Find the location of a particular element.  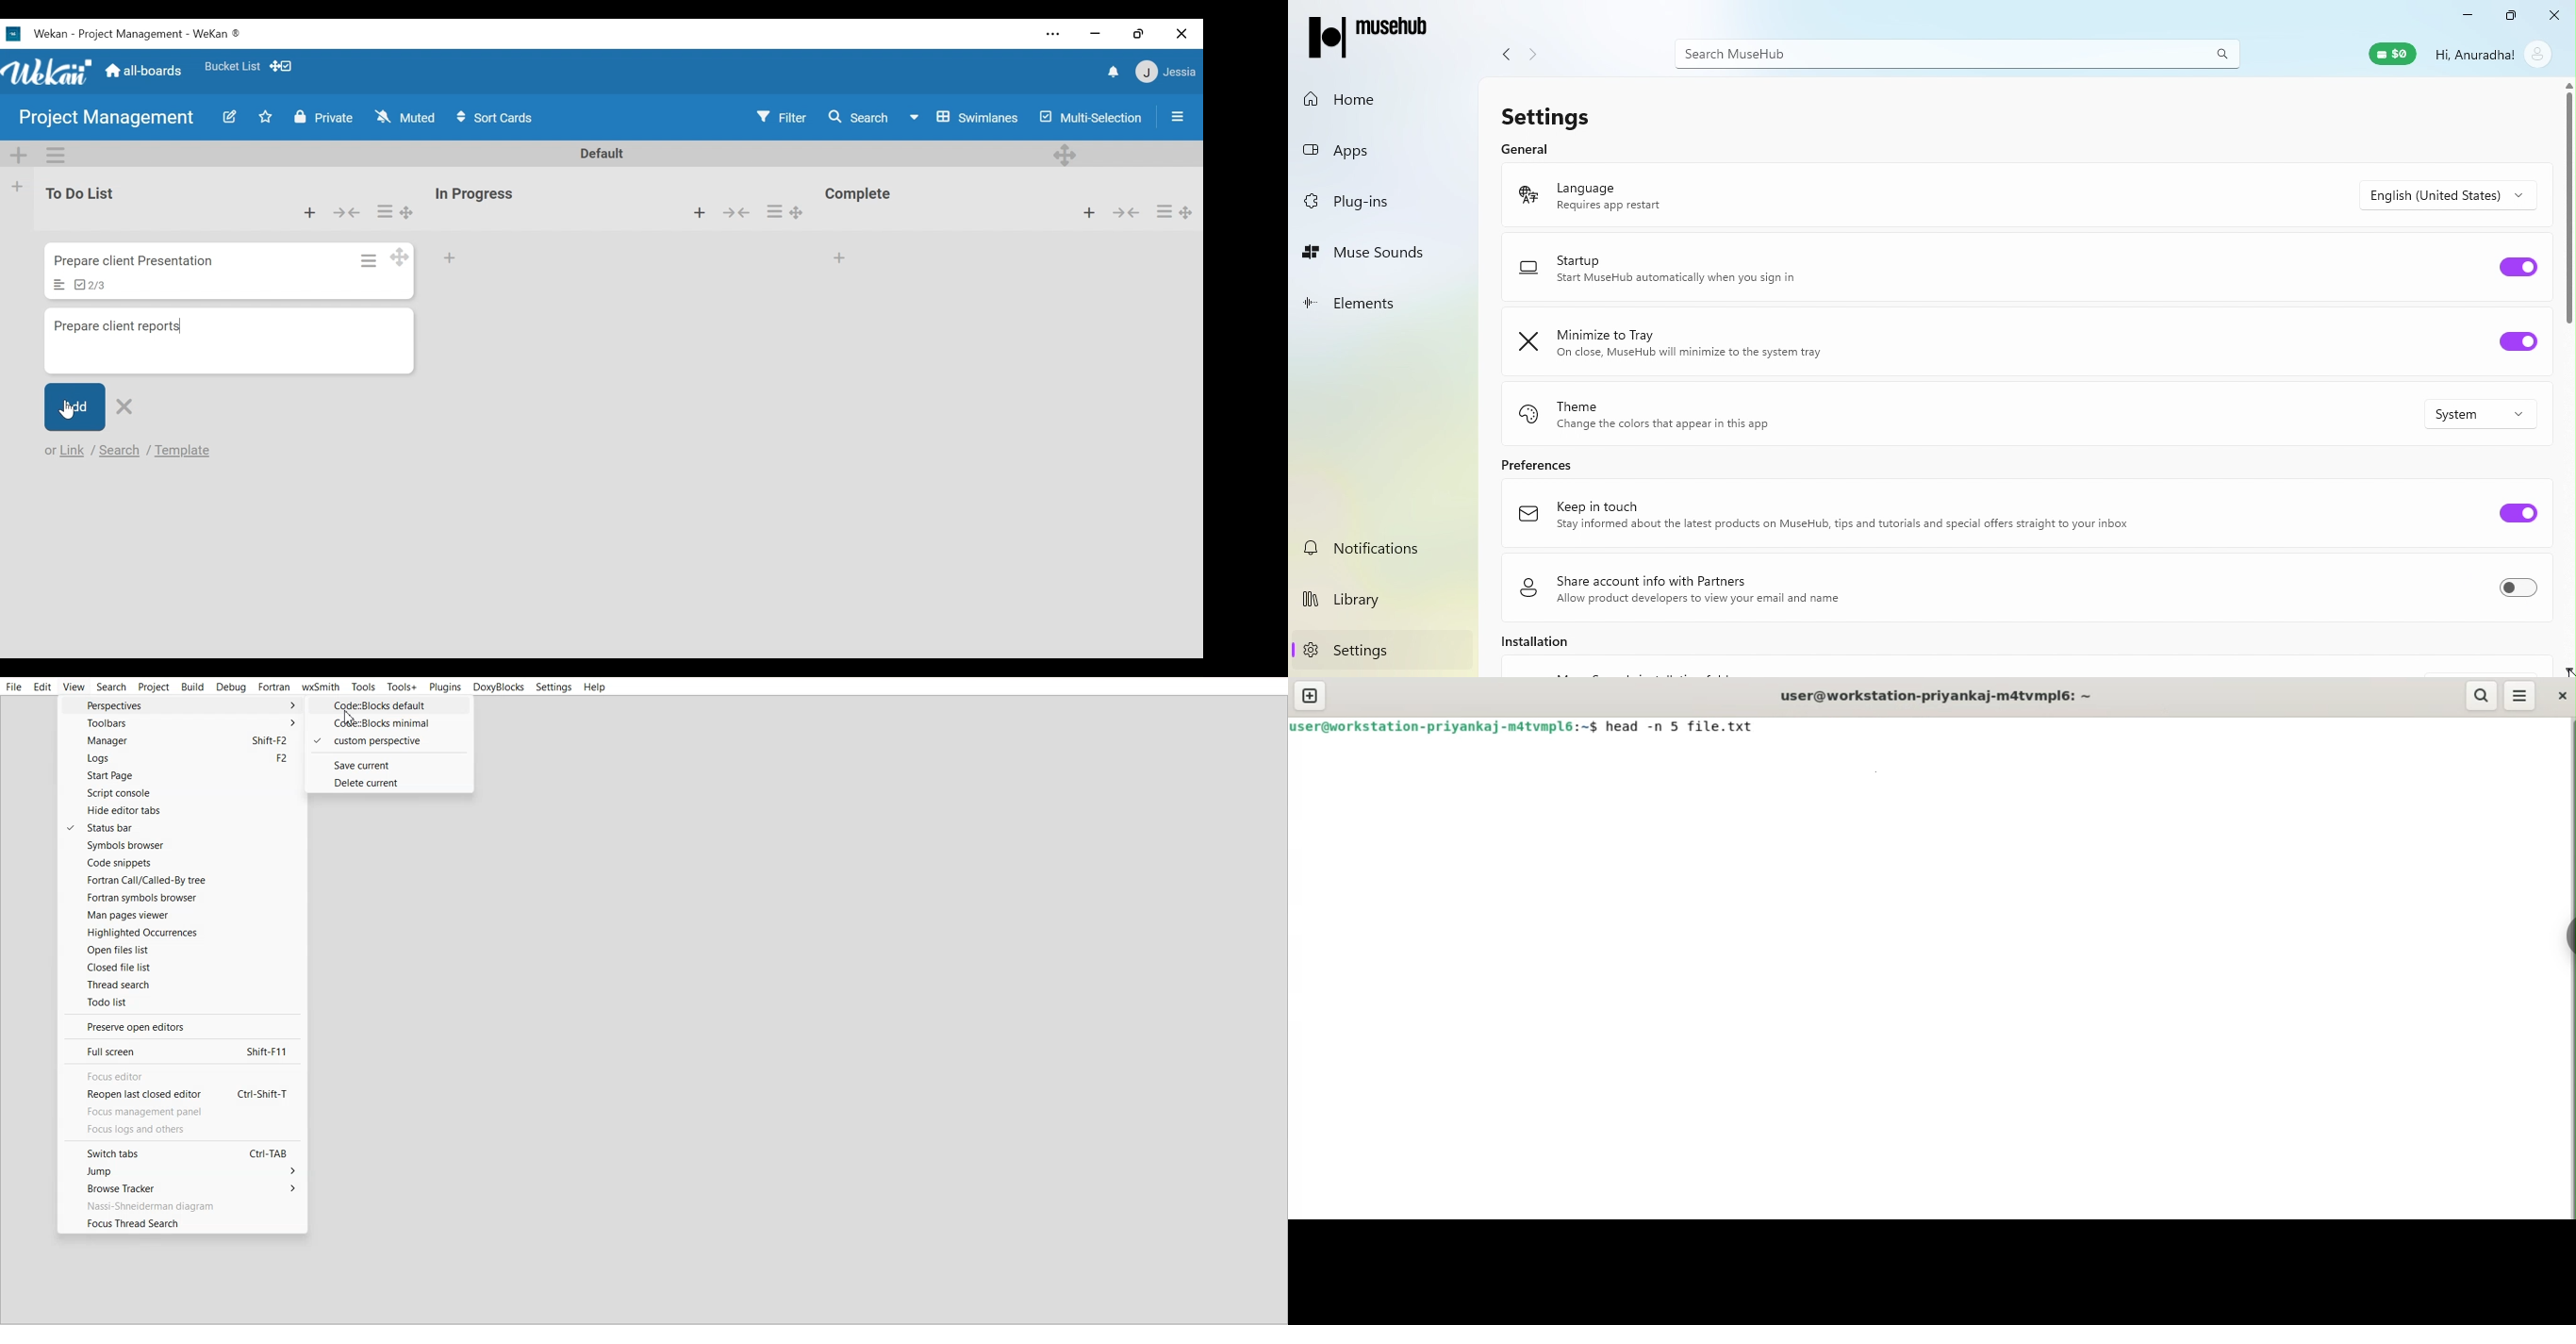

Help is located at coordinates (596, 687).